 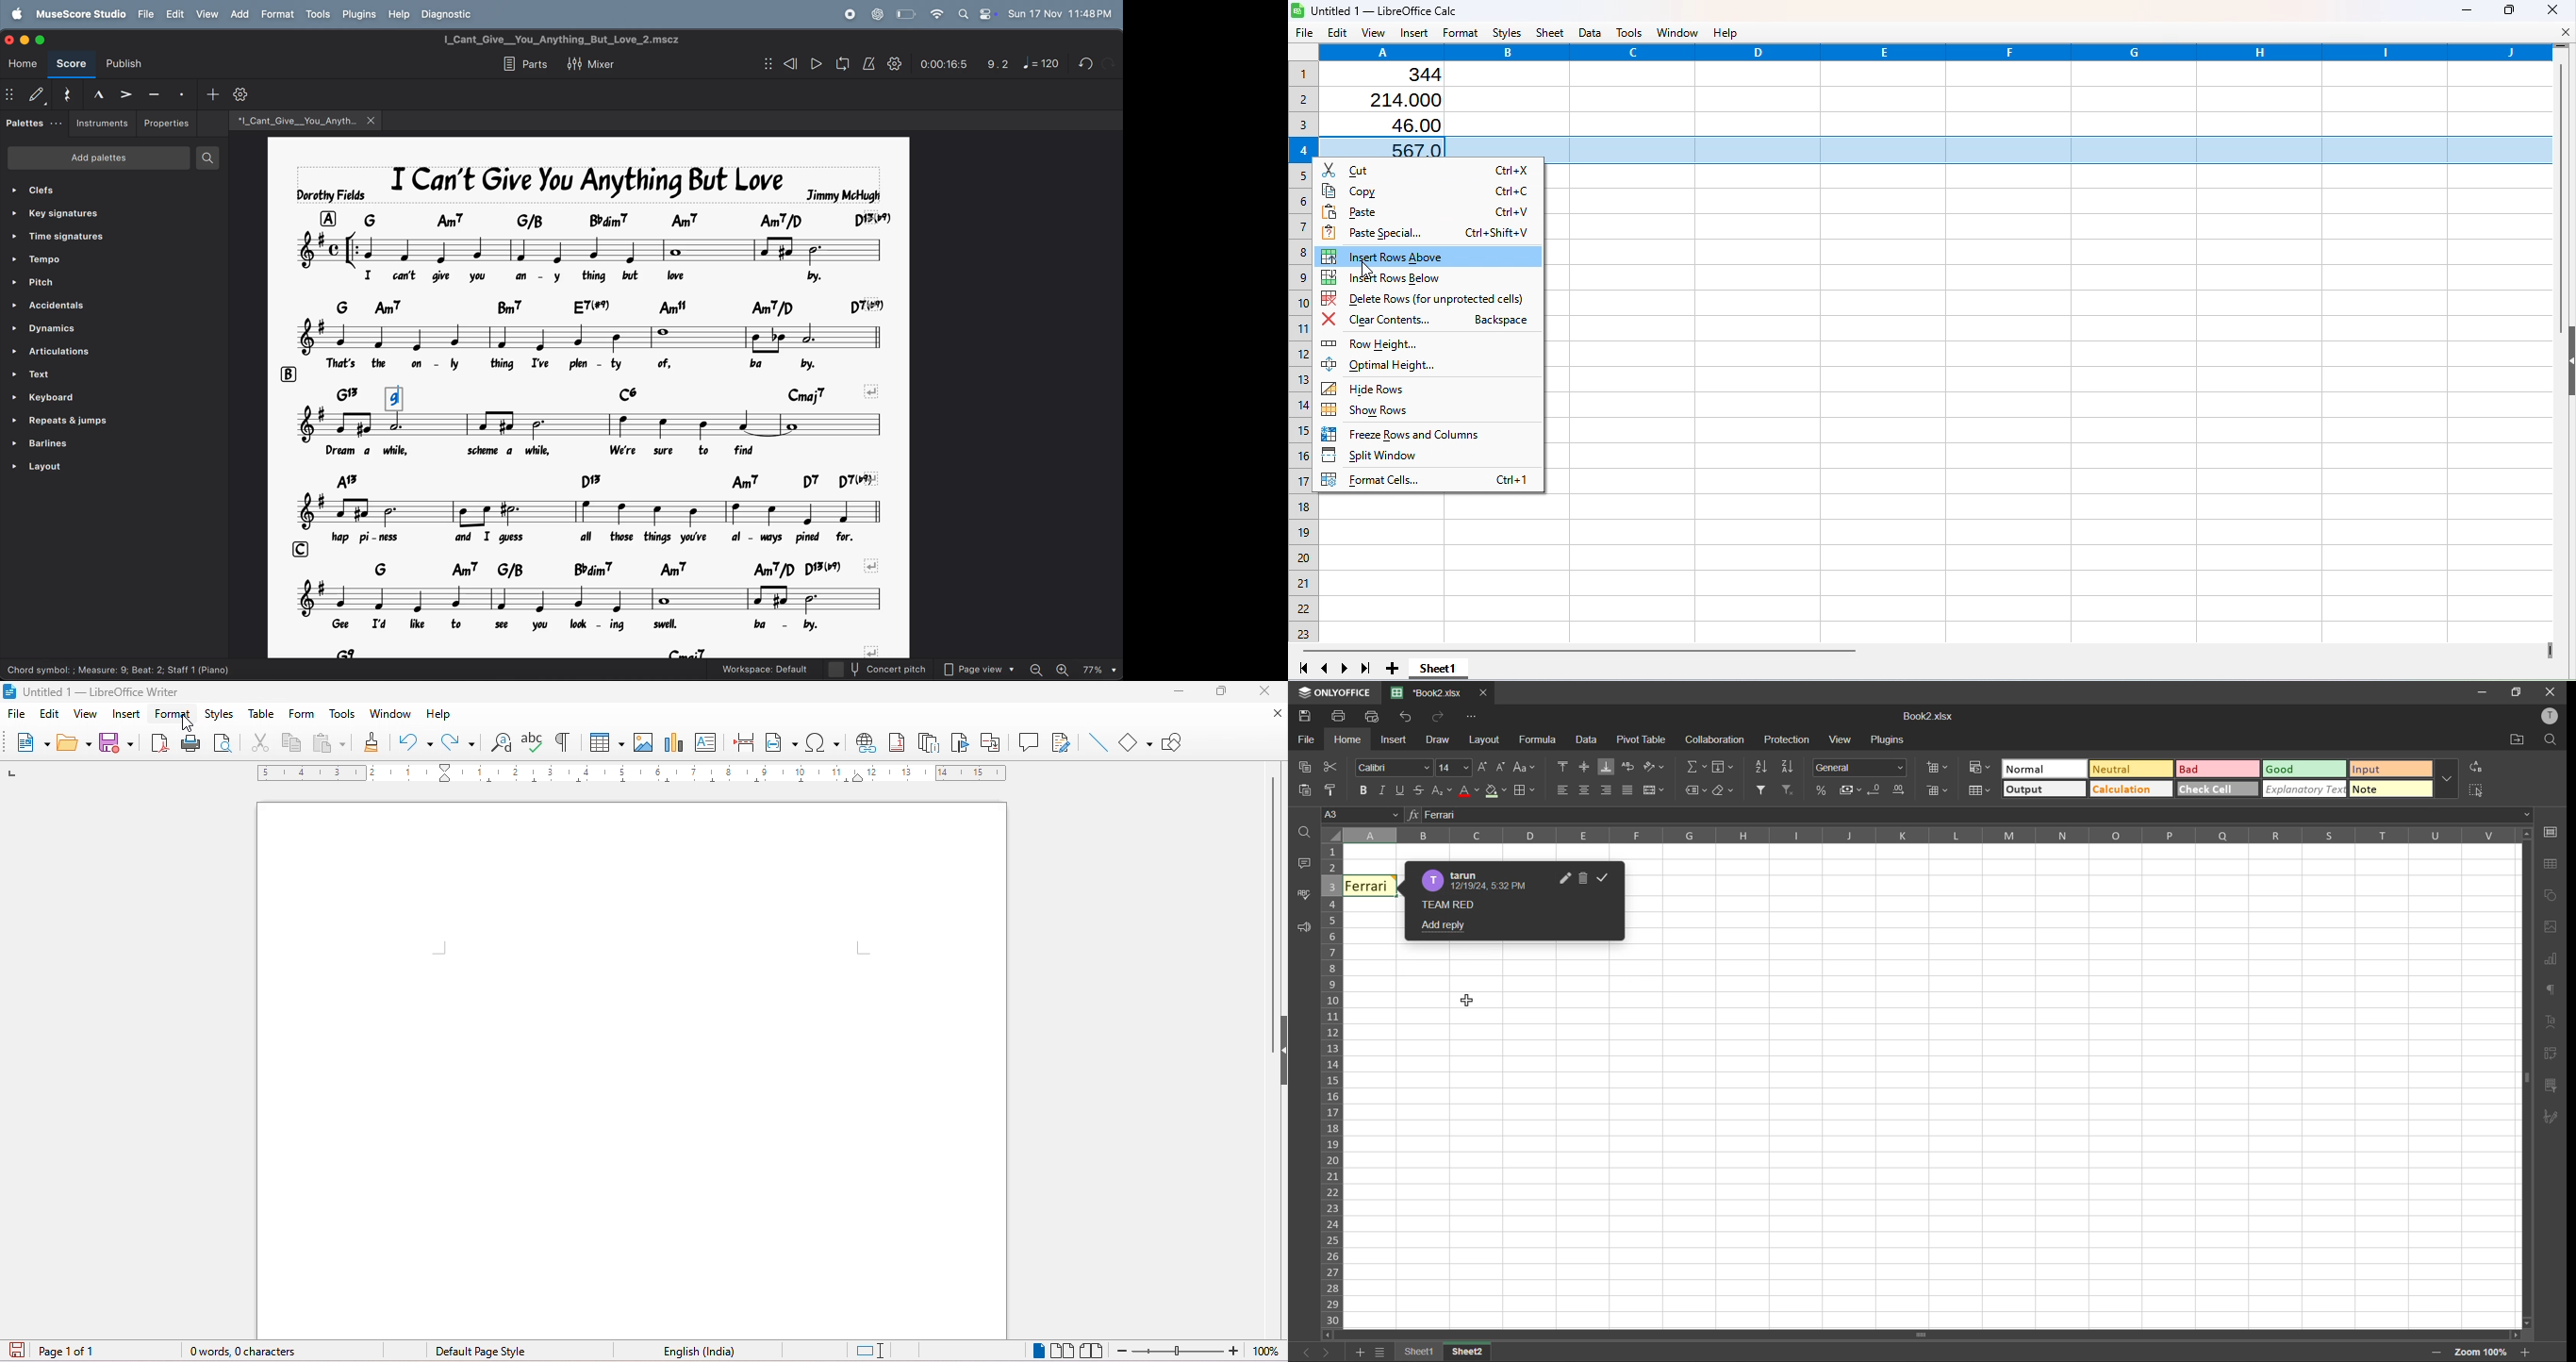 I want to click on settings playback, so click(x=896, y=63).